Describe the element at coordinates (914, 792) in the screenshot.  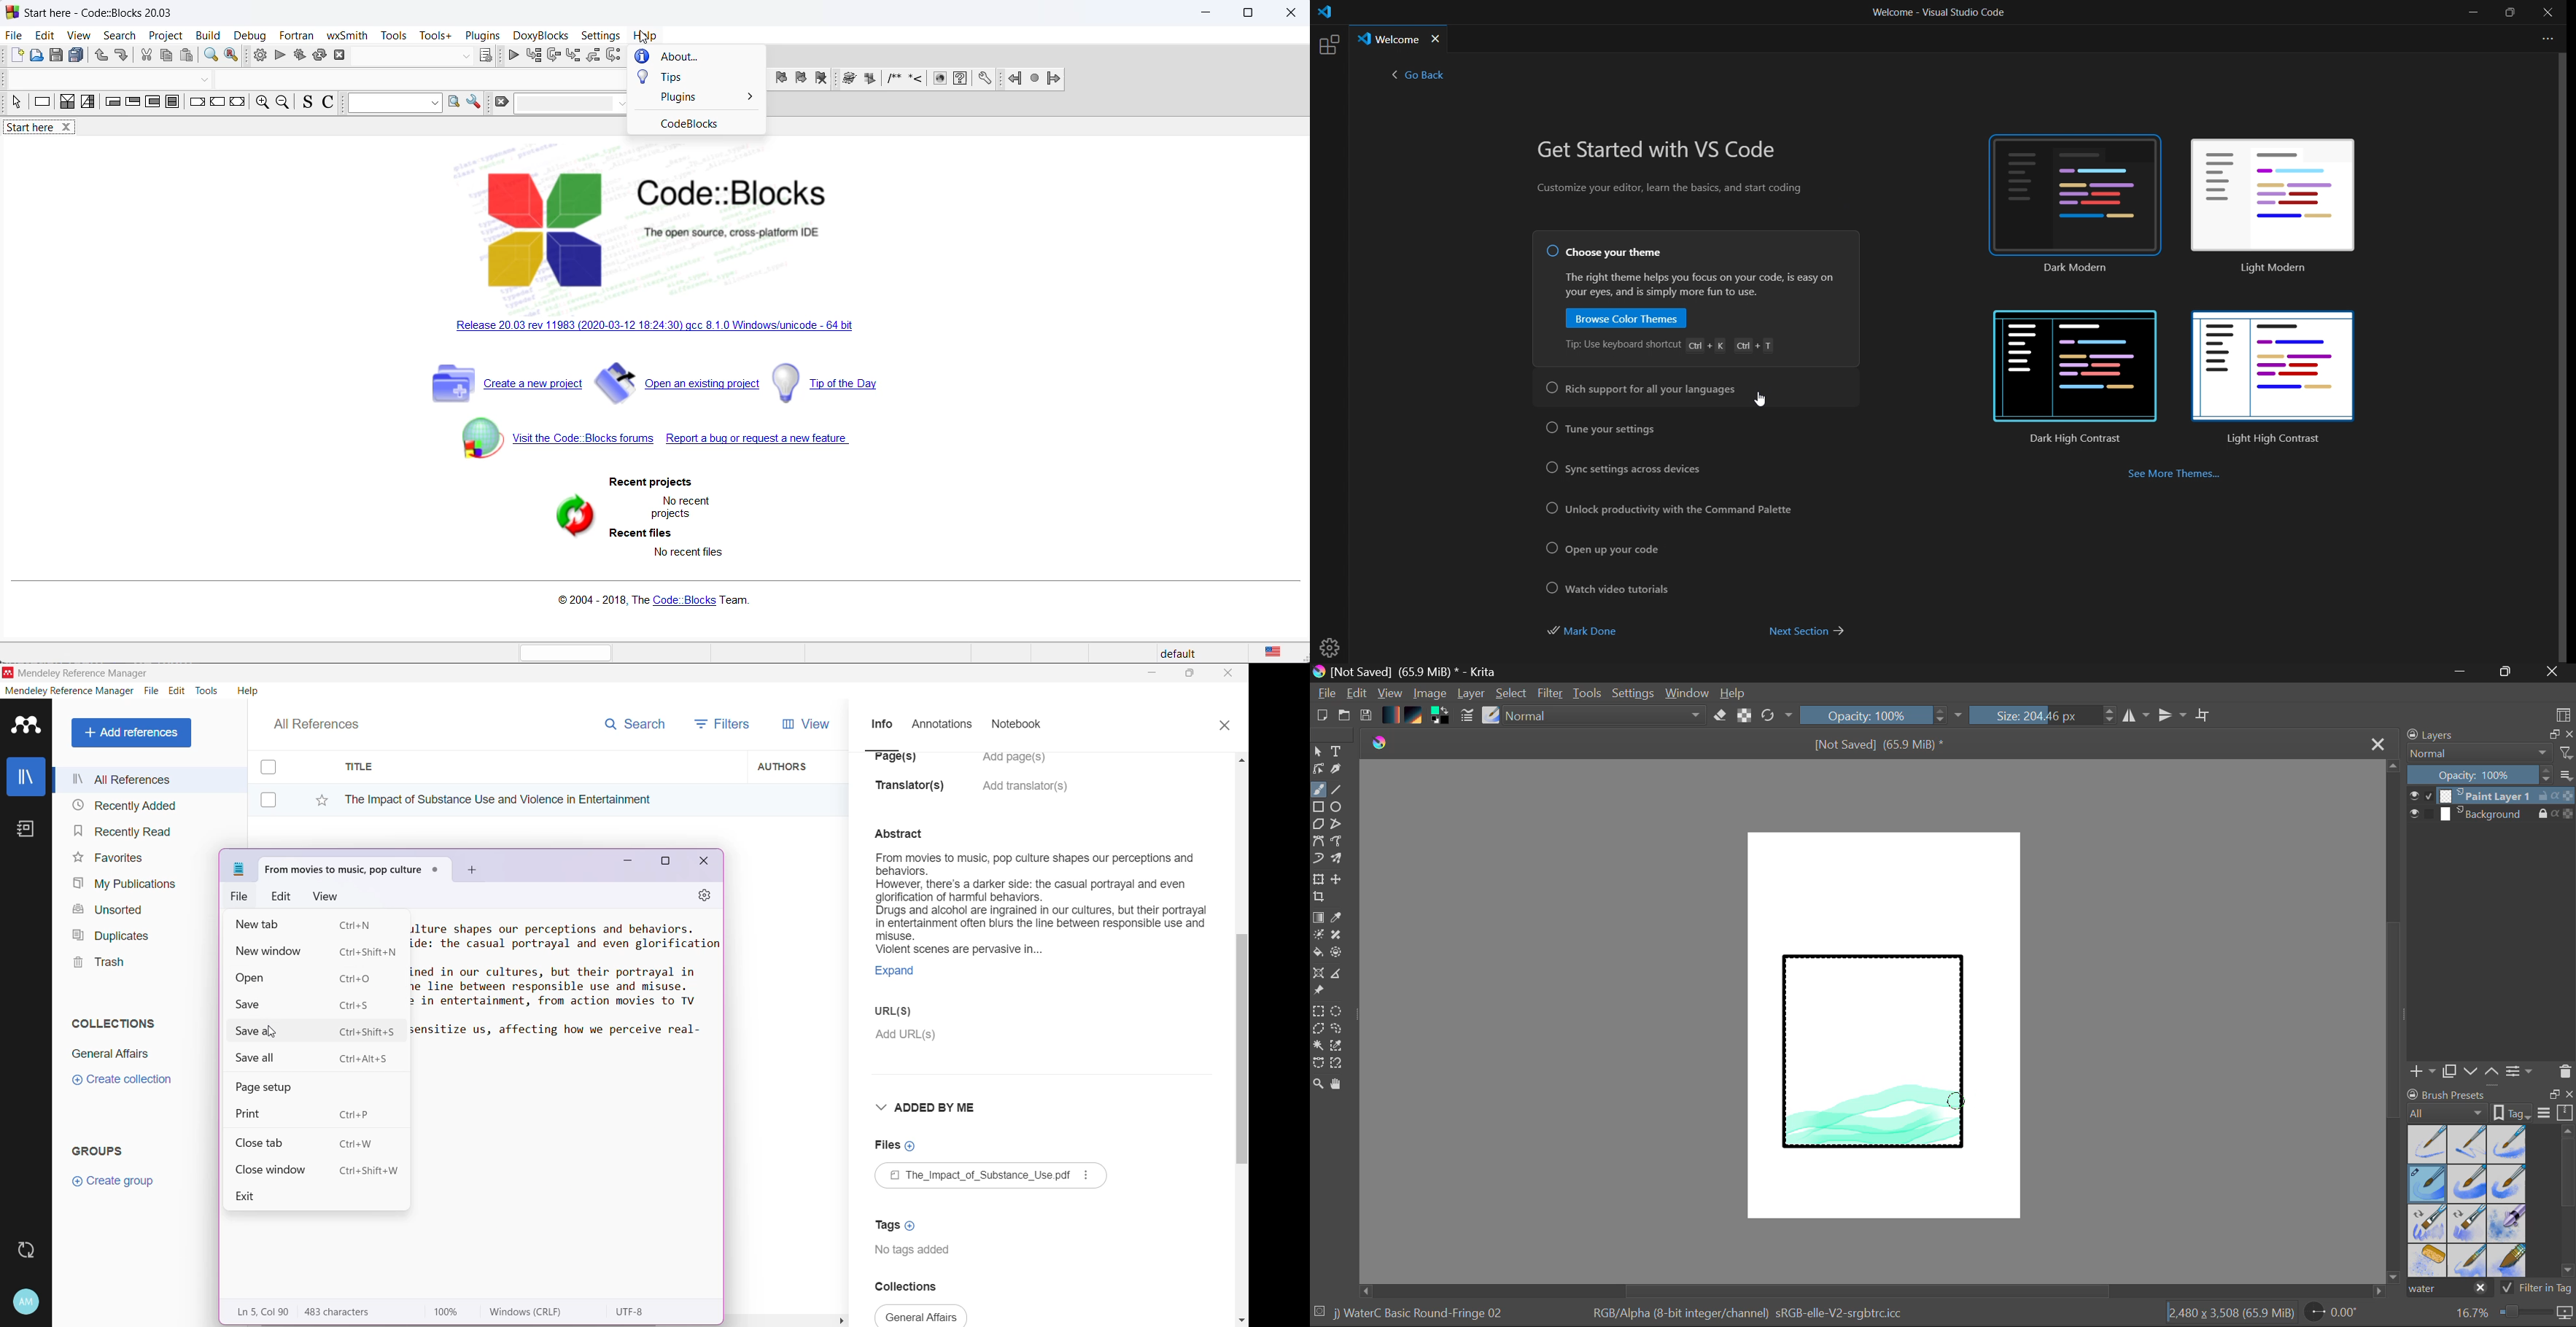
I see `Translator(s)` at that location.